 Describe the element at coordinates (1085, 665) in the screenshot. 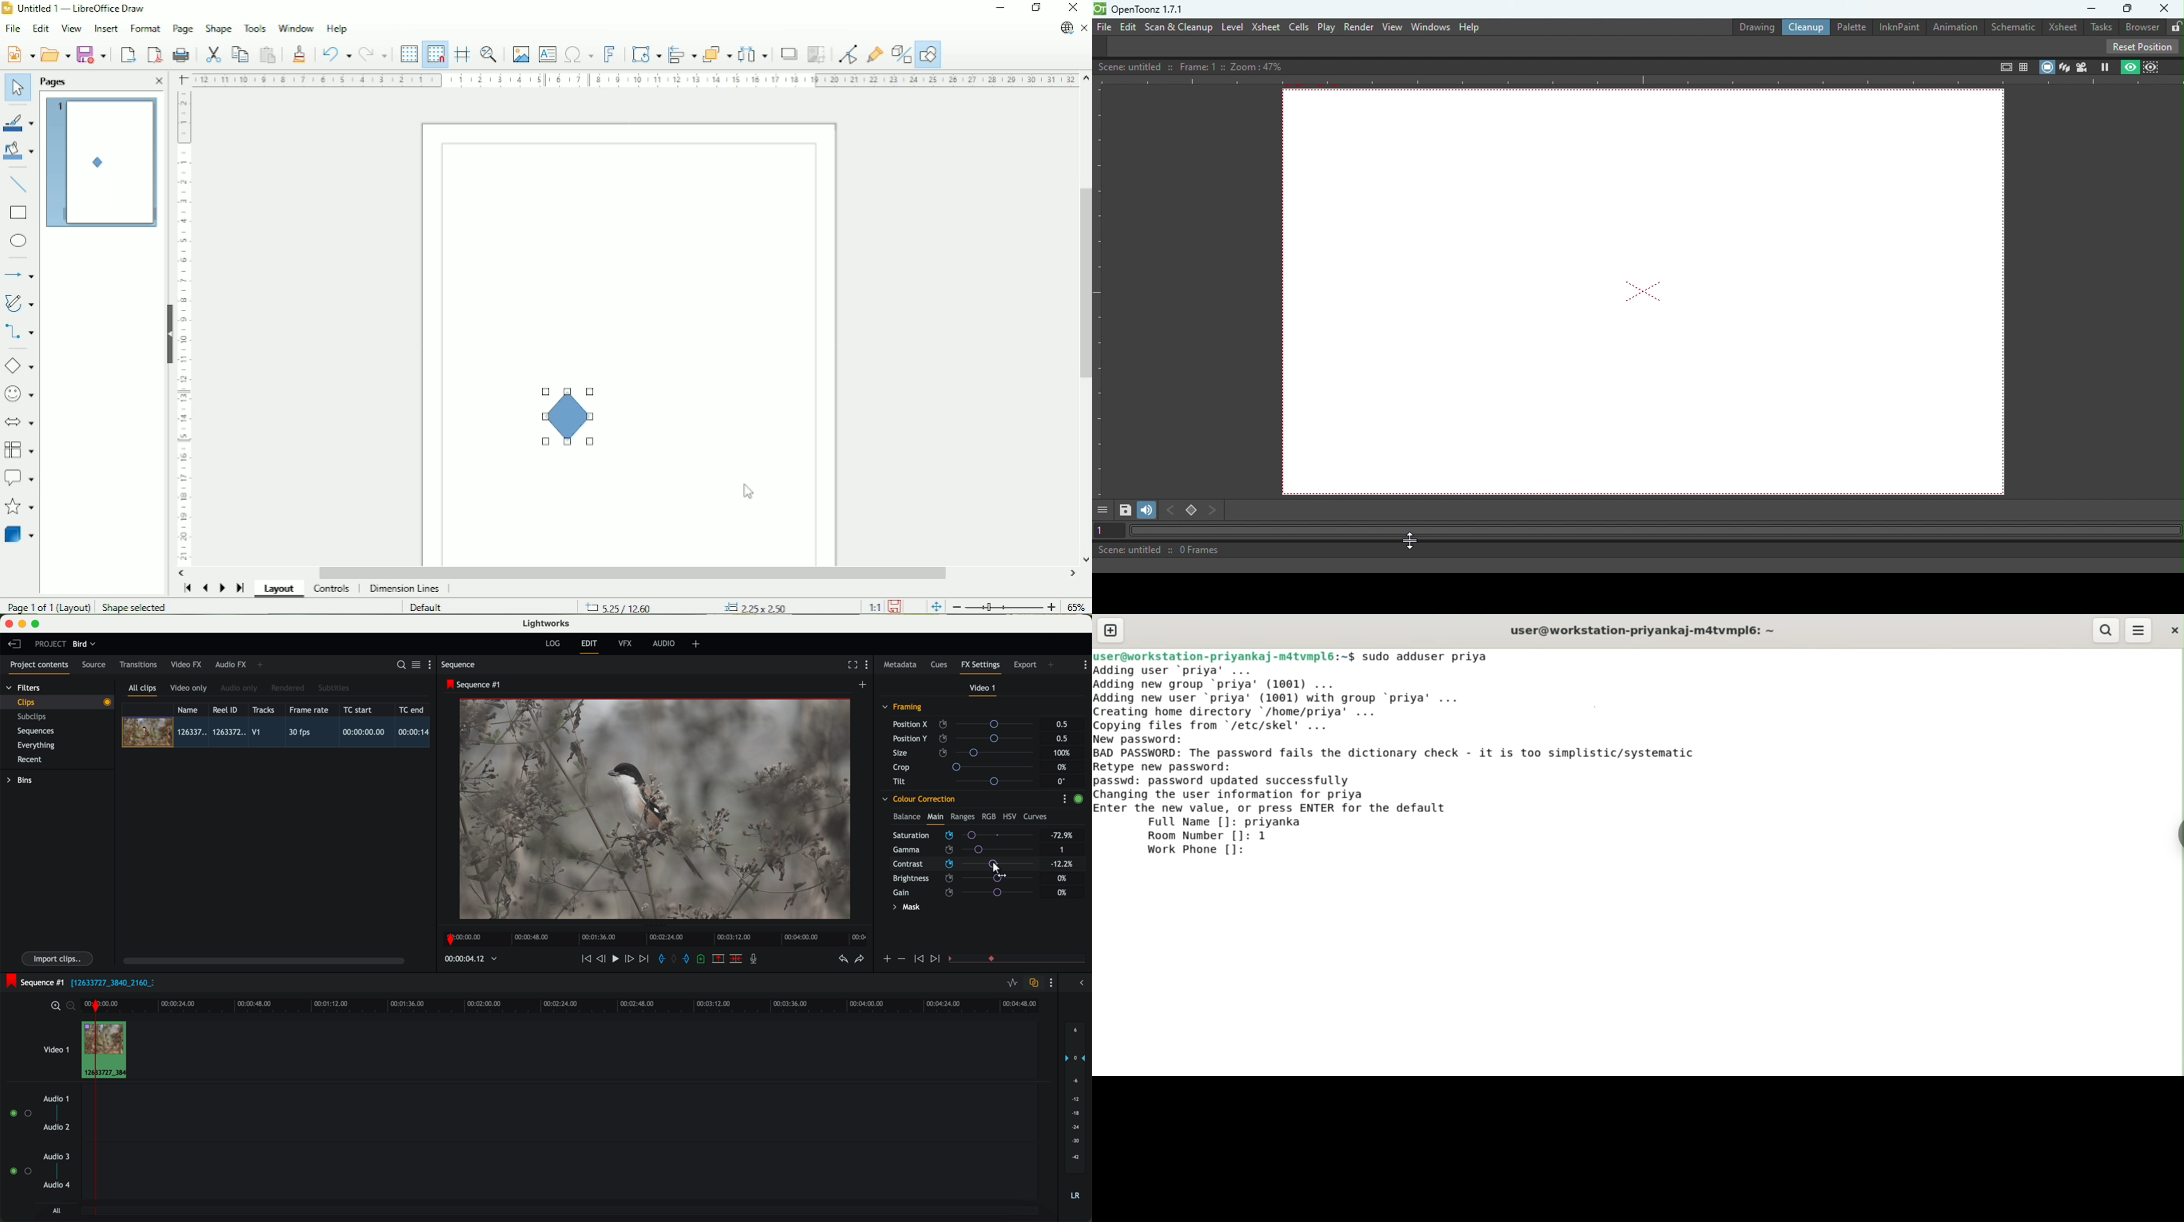

I see `show settings menu` at that location.